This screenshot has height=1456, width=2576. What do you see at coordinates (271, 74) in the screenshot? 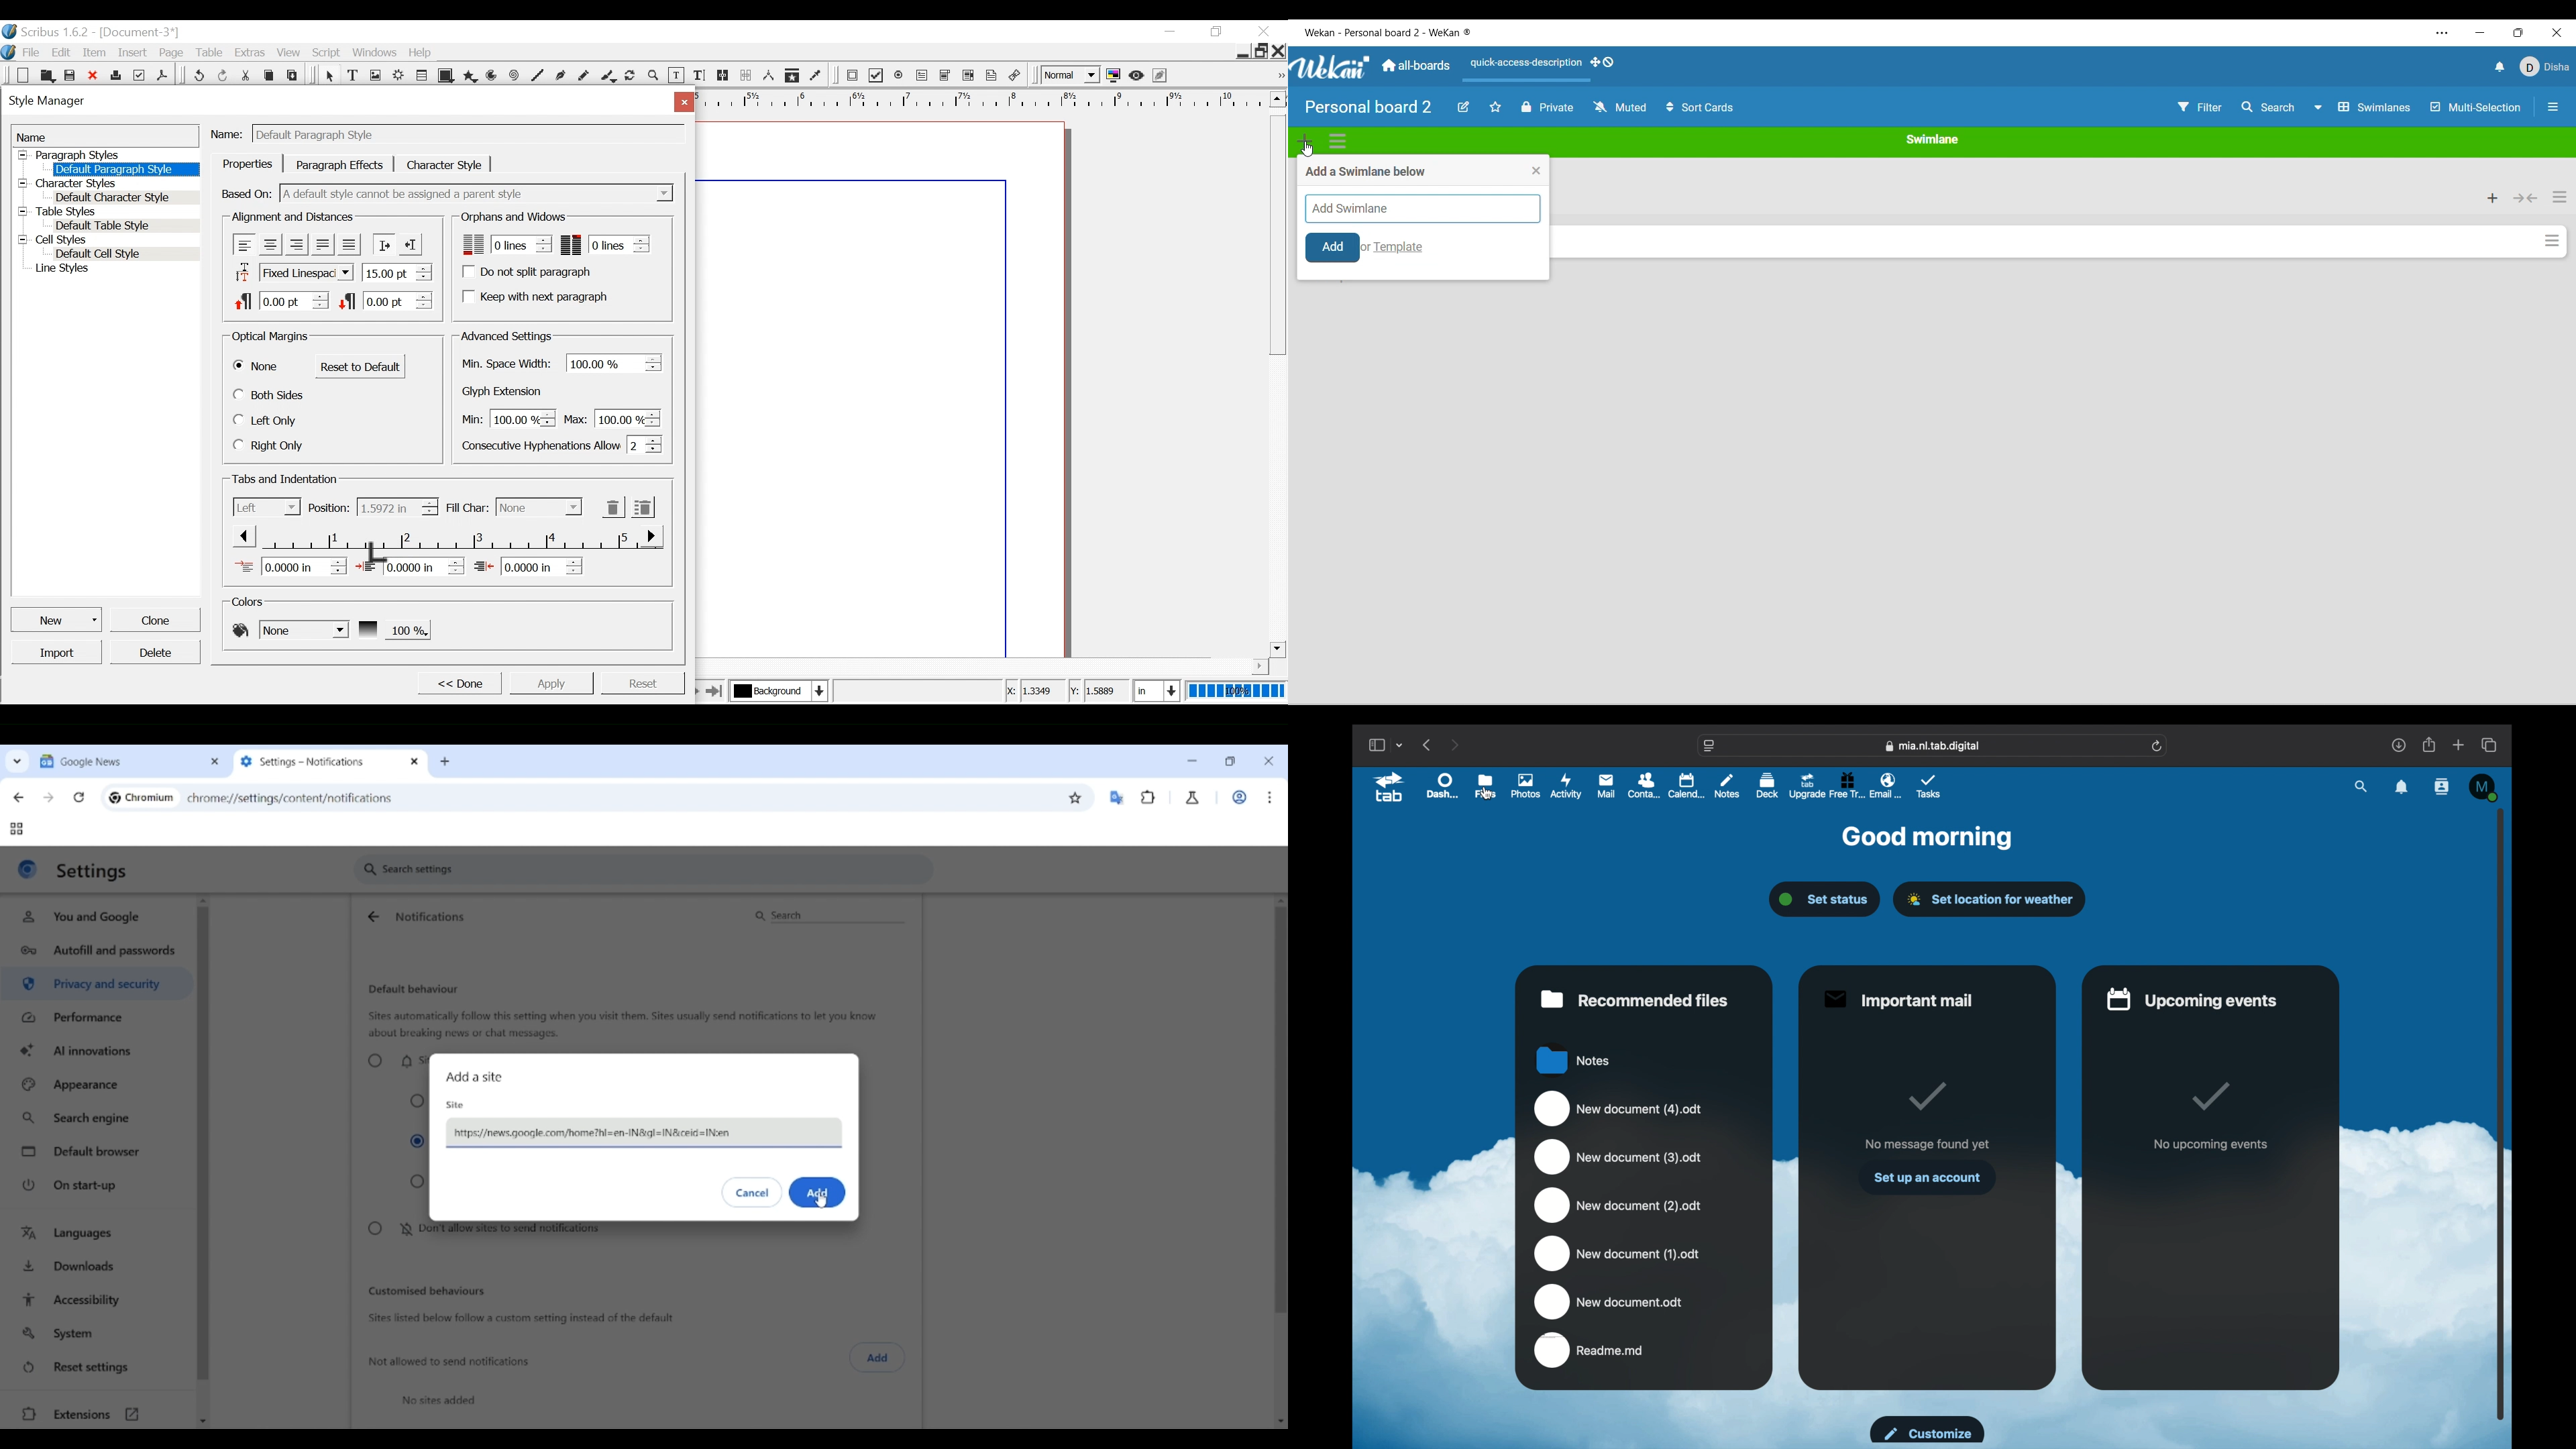
I see `Copy ` at bounding box center [271, 74].